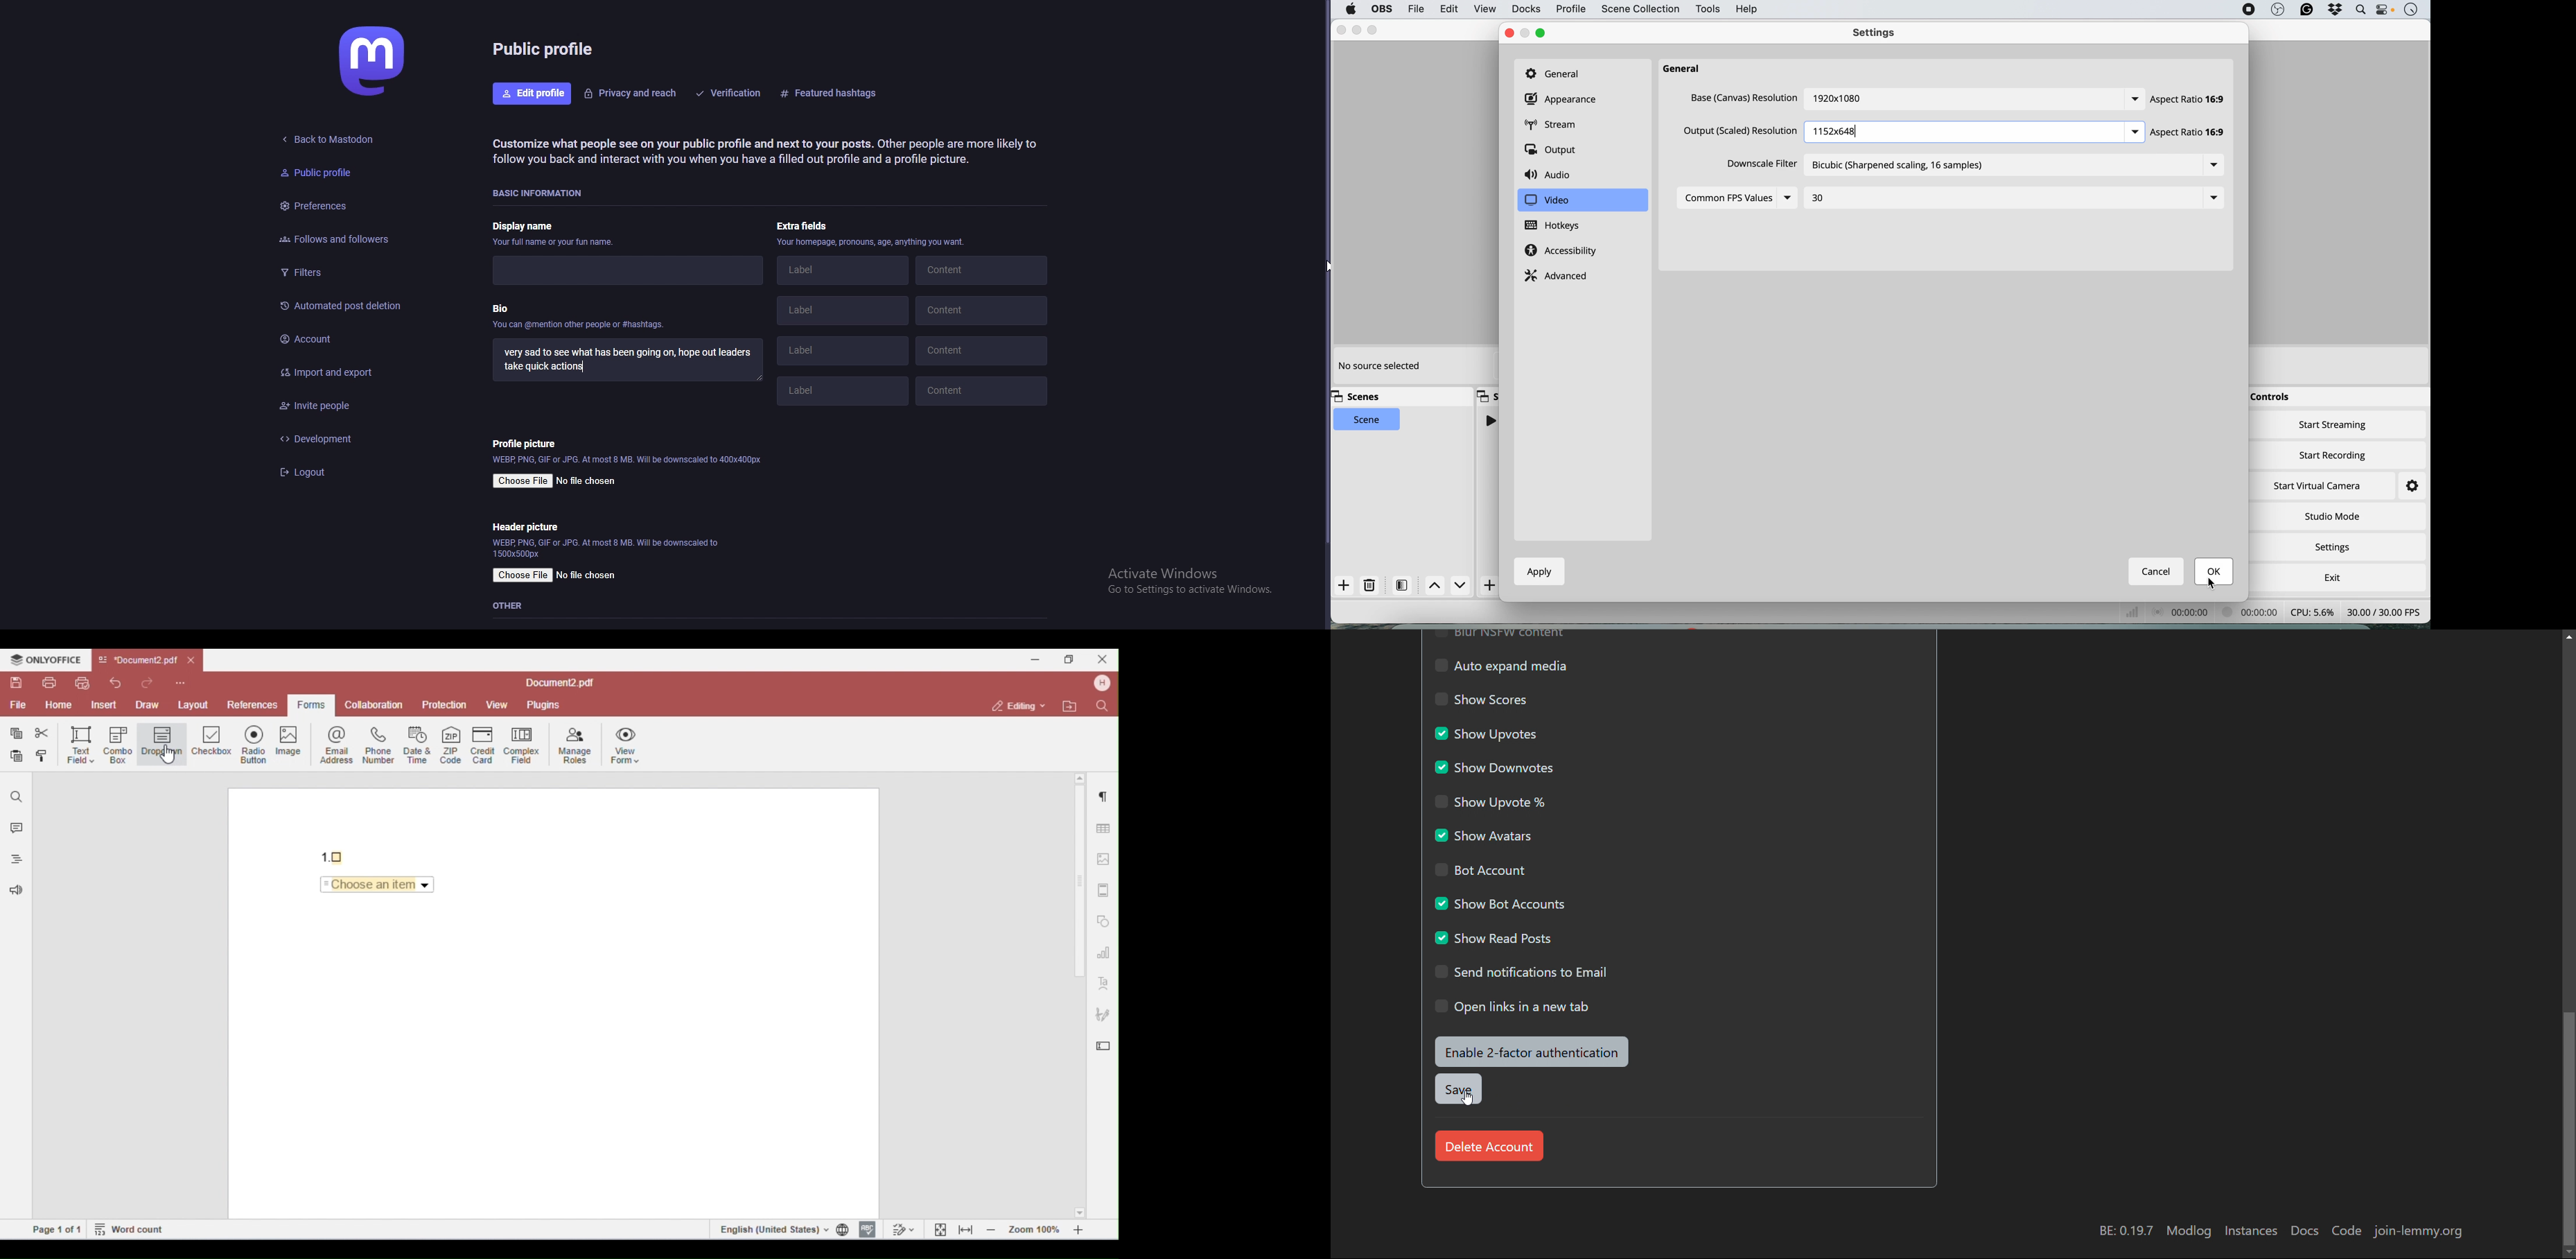  I want to click on send notifications to email, so click(1523, 972).